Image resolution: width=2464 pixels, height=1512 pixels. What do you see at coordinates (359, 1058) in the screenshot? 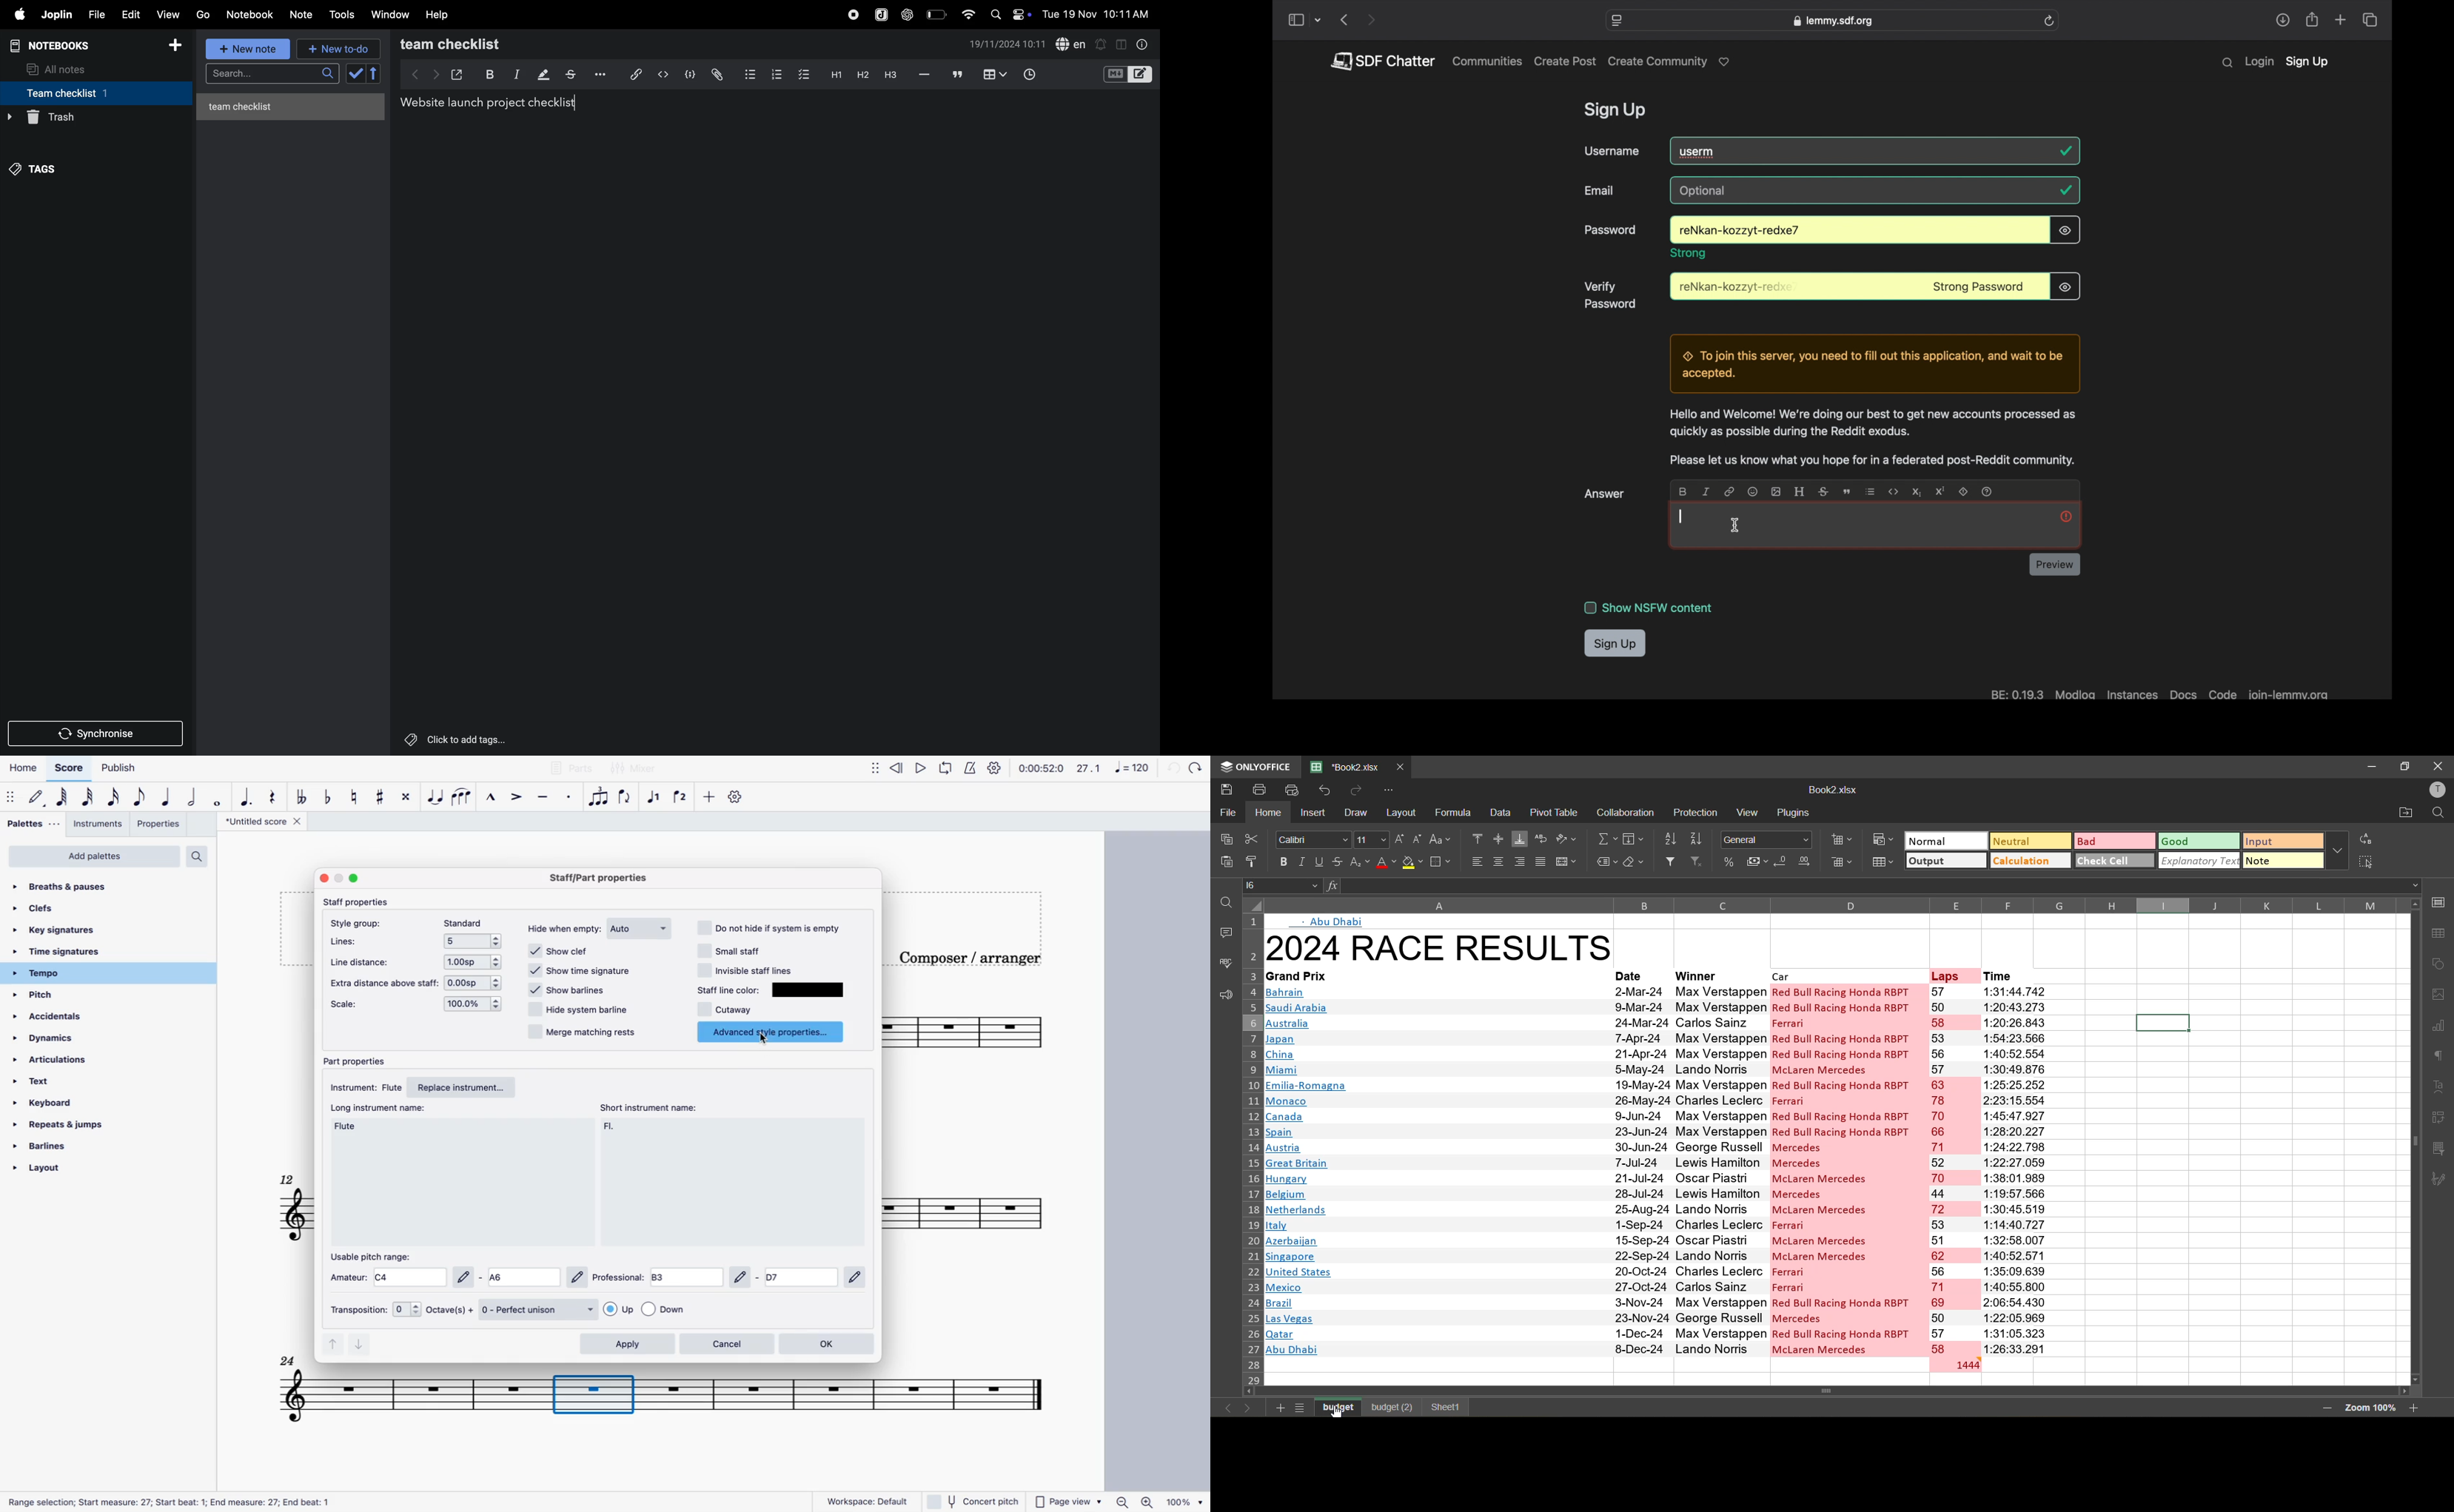
I see `part properties` at bounding box center [359, 1058].